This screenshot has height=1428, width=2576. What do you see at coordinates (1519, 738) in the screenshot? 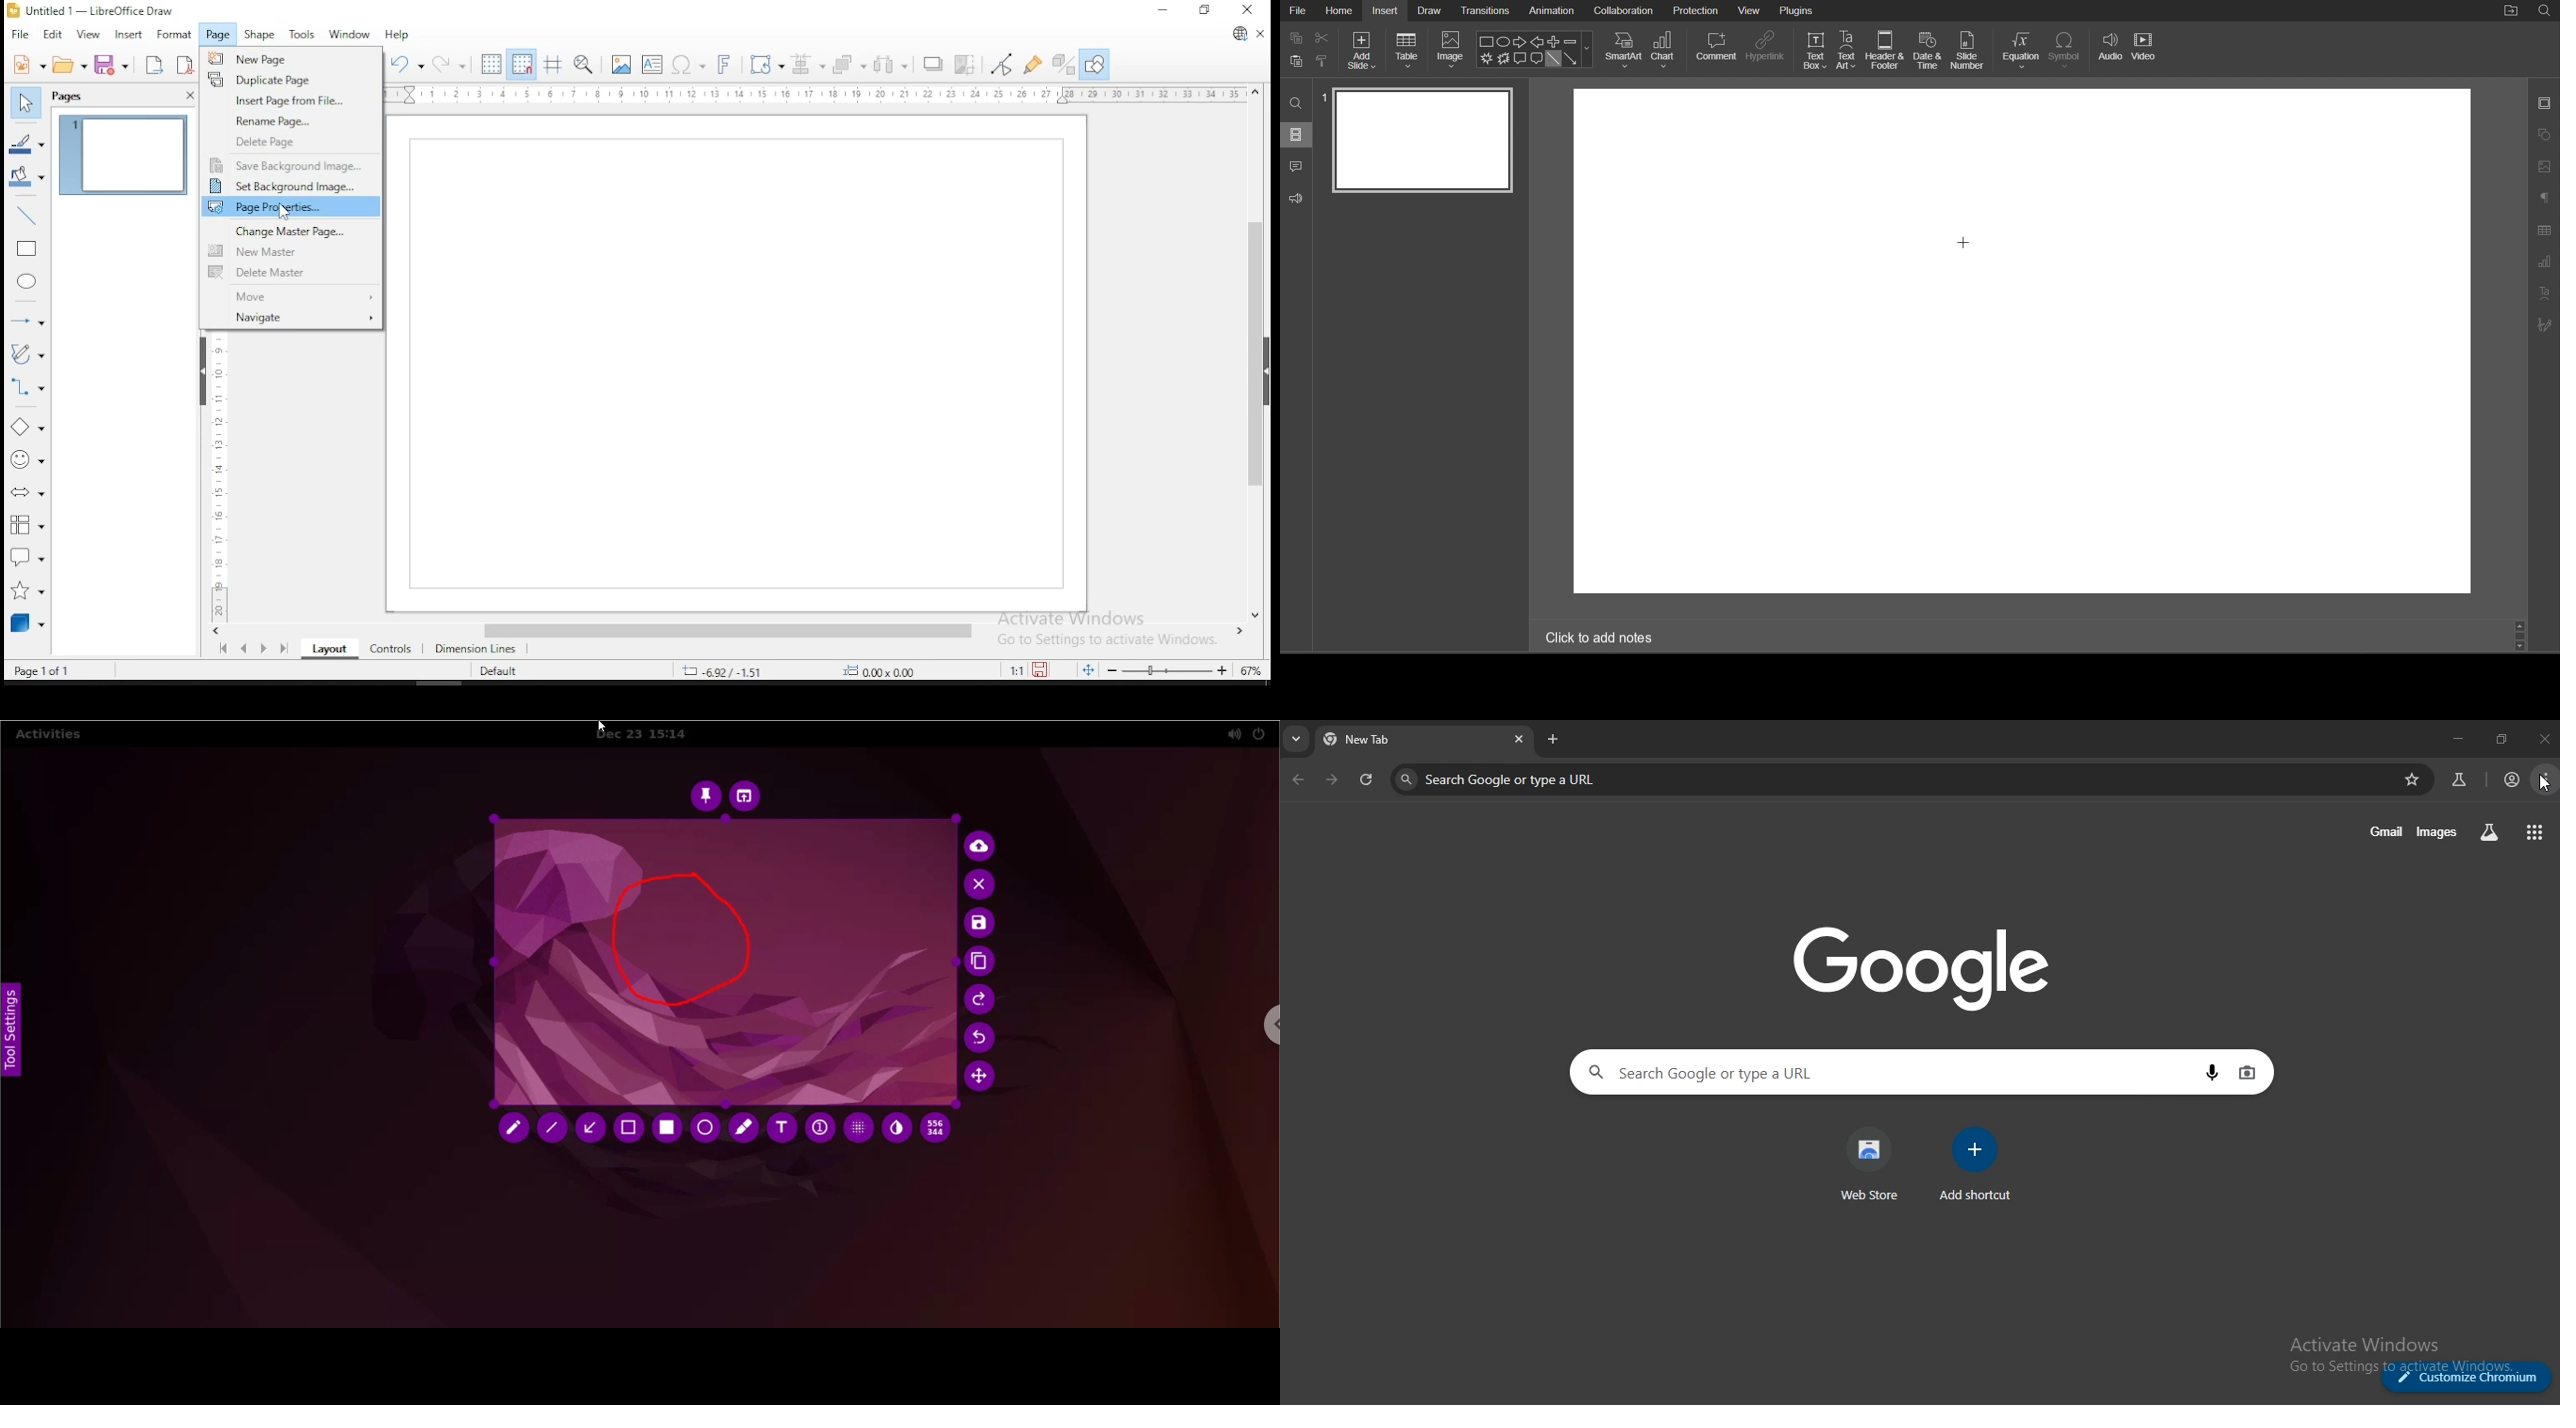
I see `close` at bounding box center [1519, 738].